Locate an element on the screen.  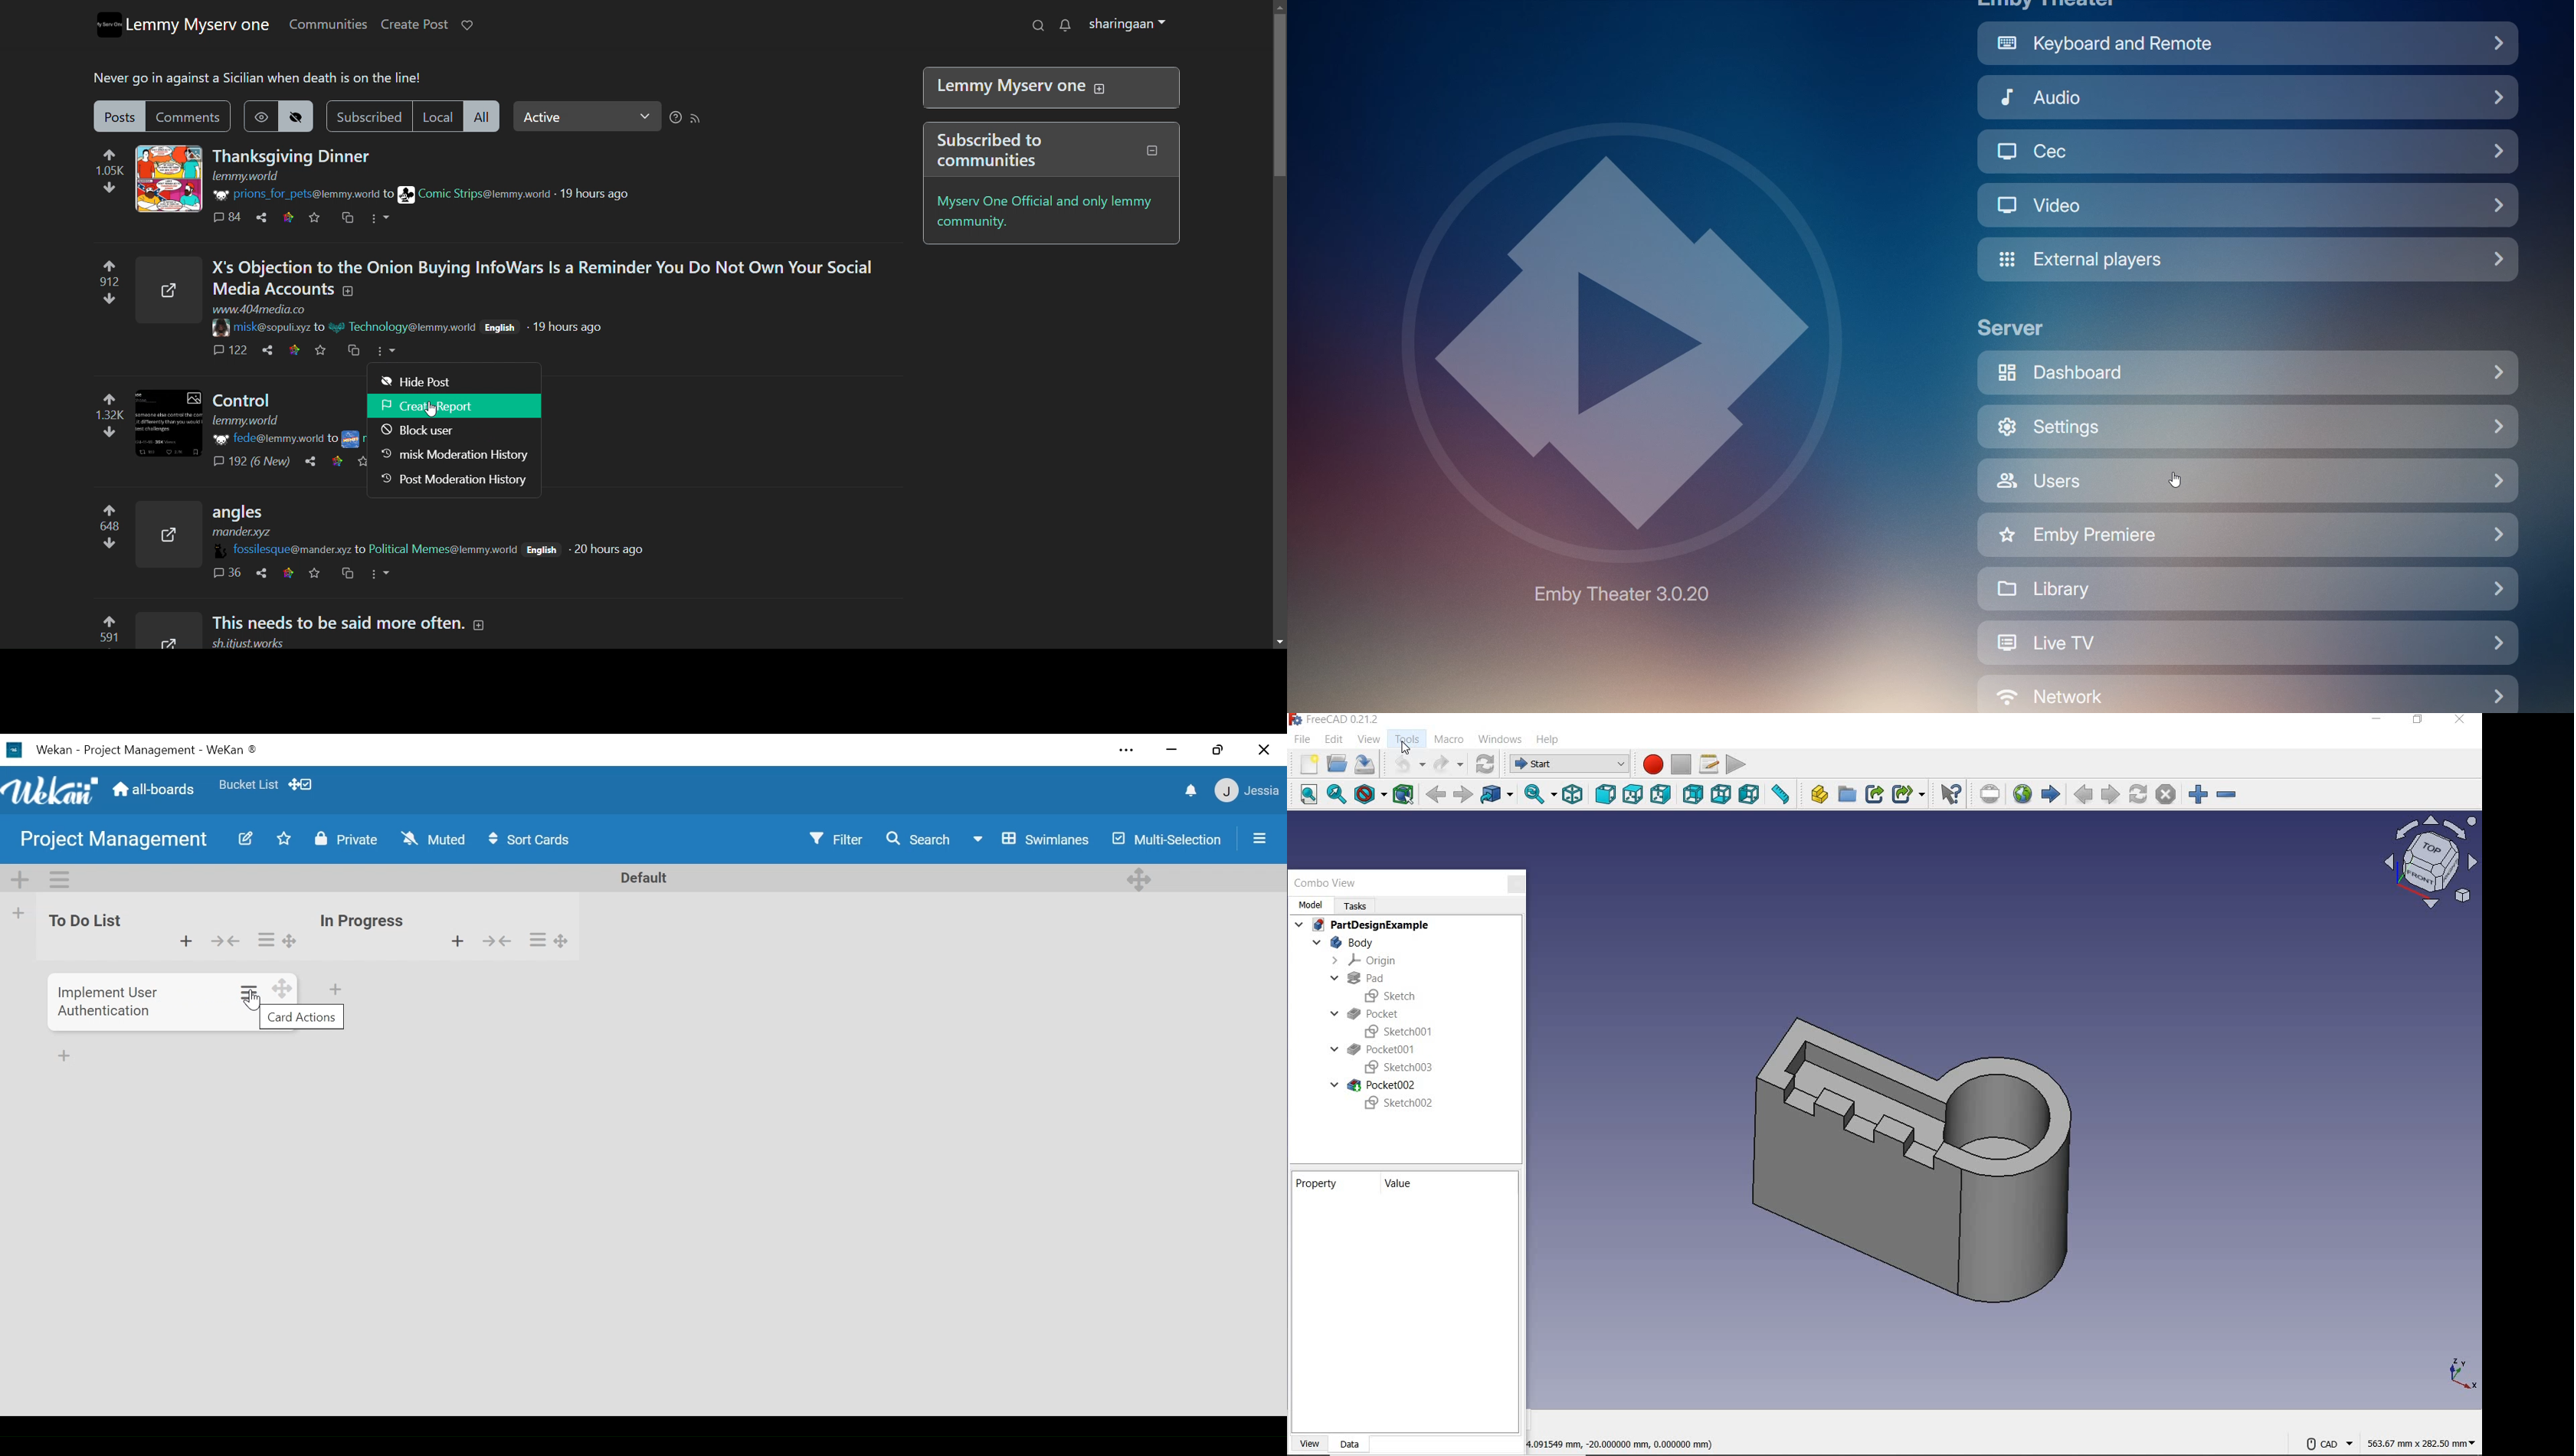
pointer is located at coordinates (432, 416).